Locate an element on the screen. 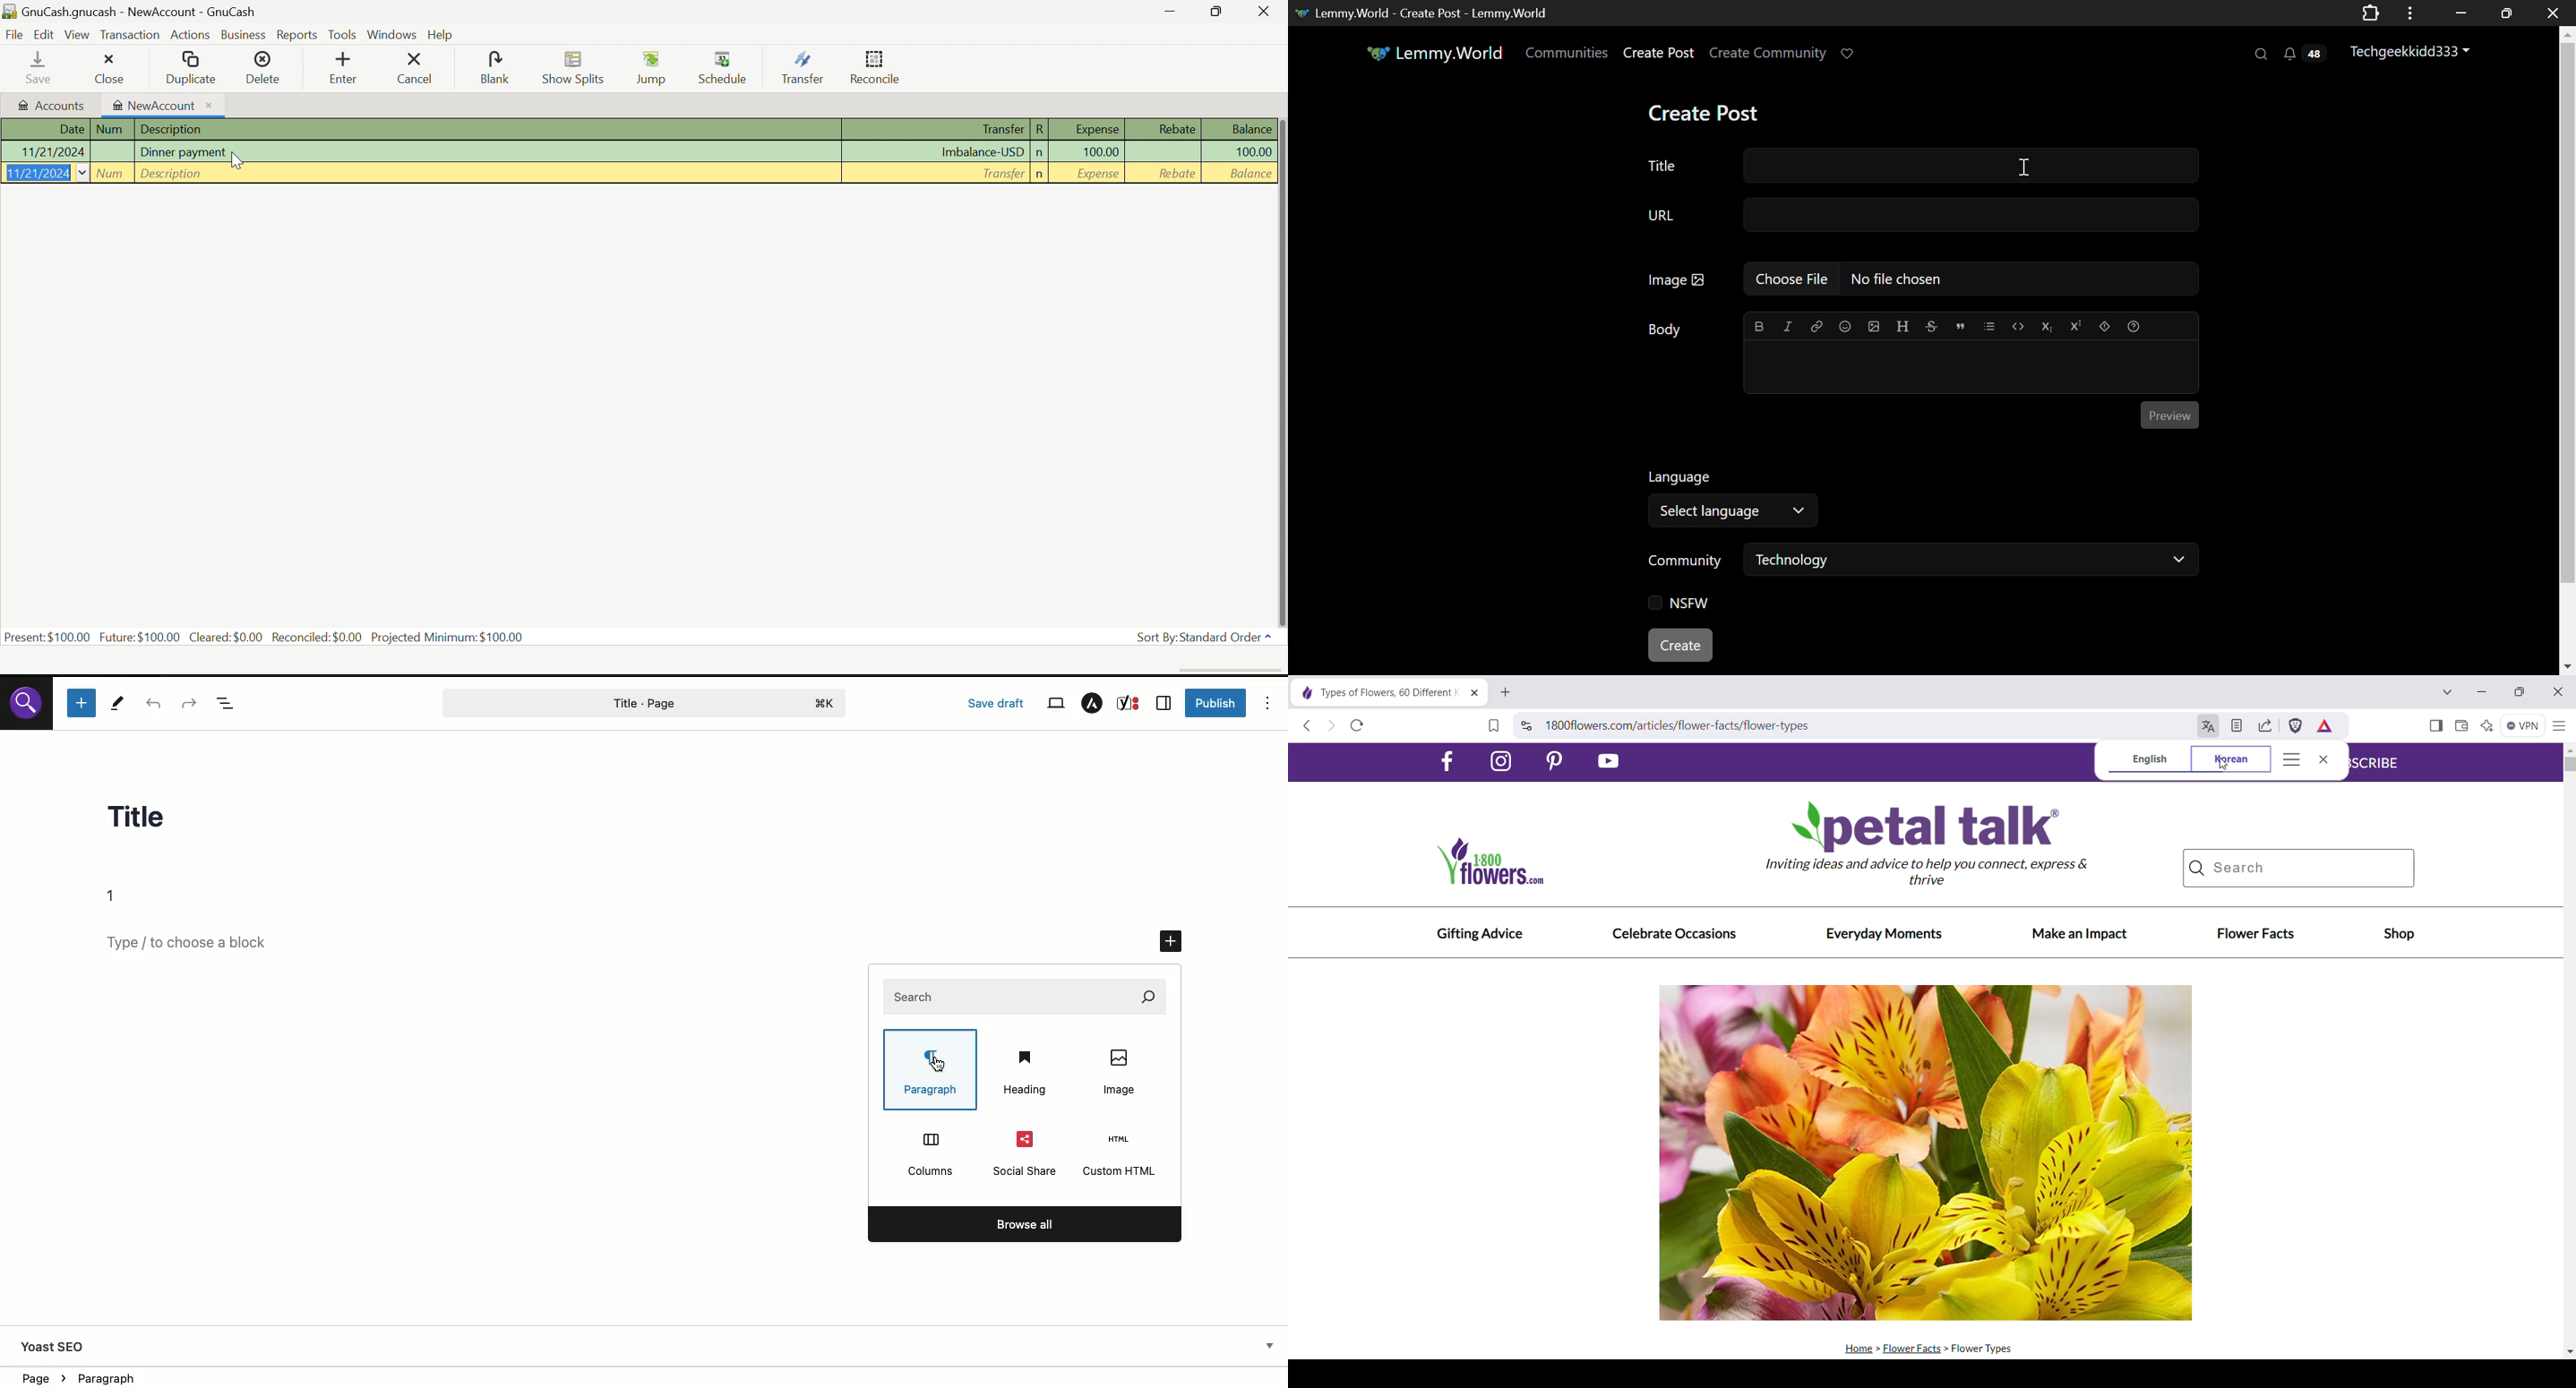  Search  is located at coordinates (26, 702).